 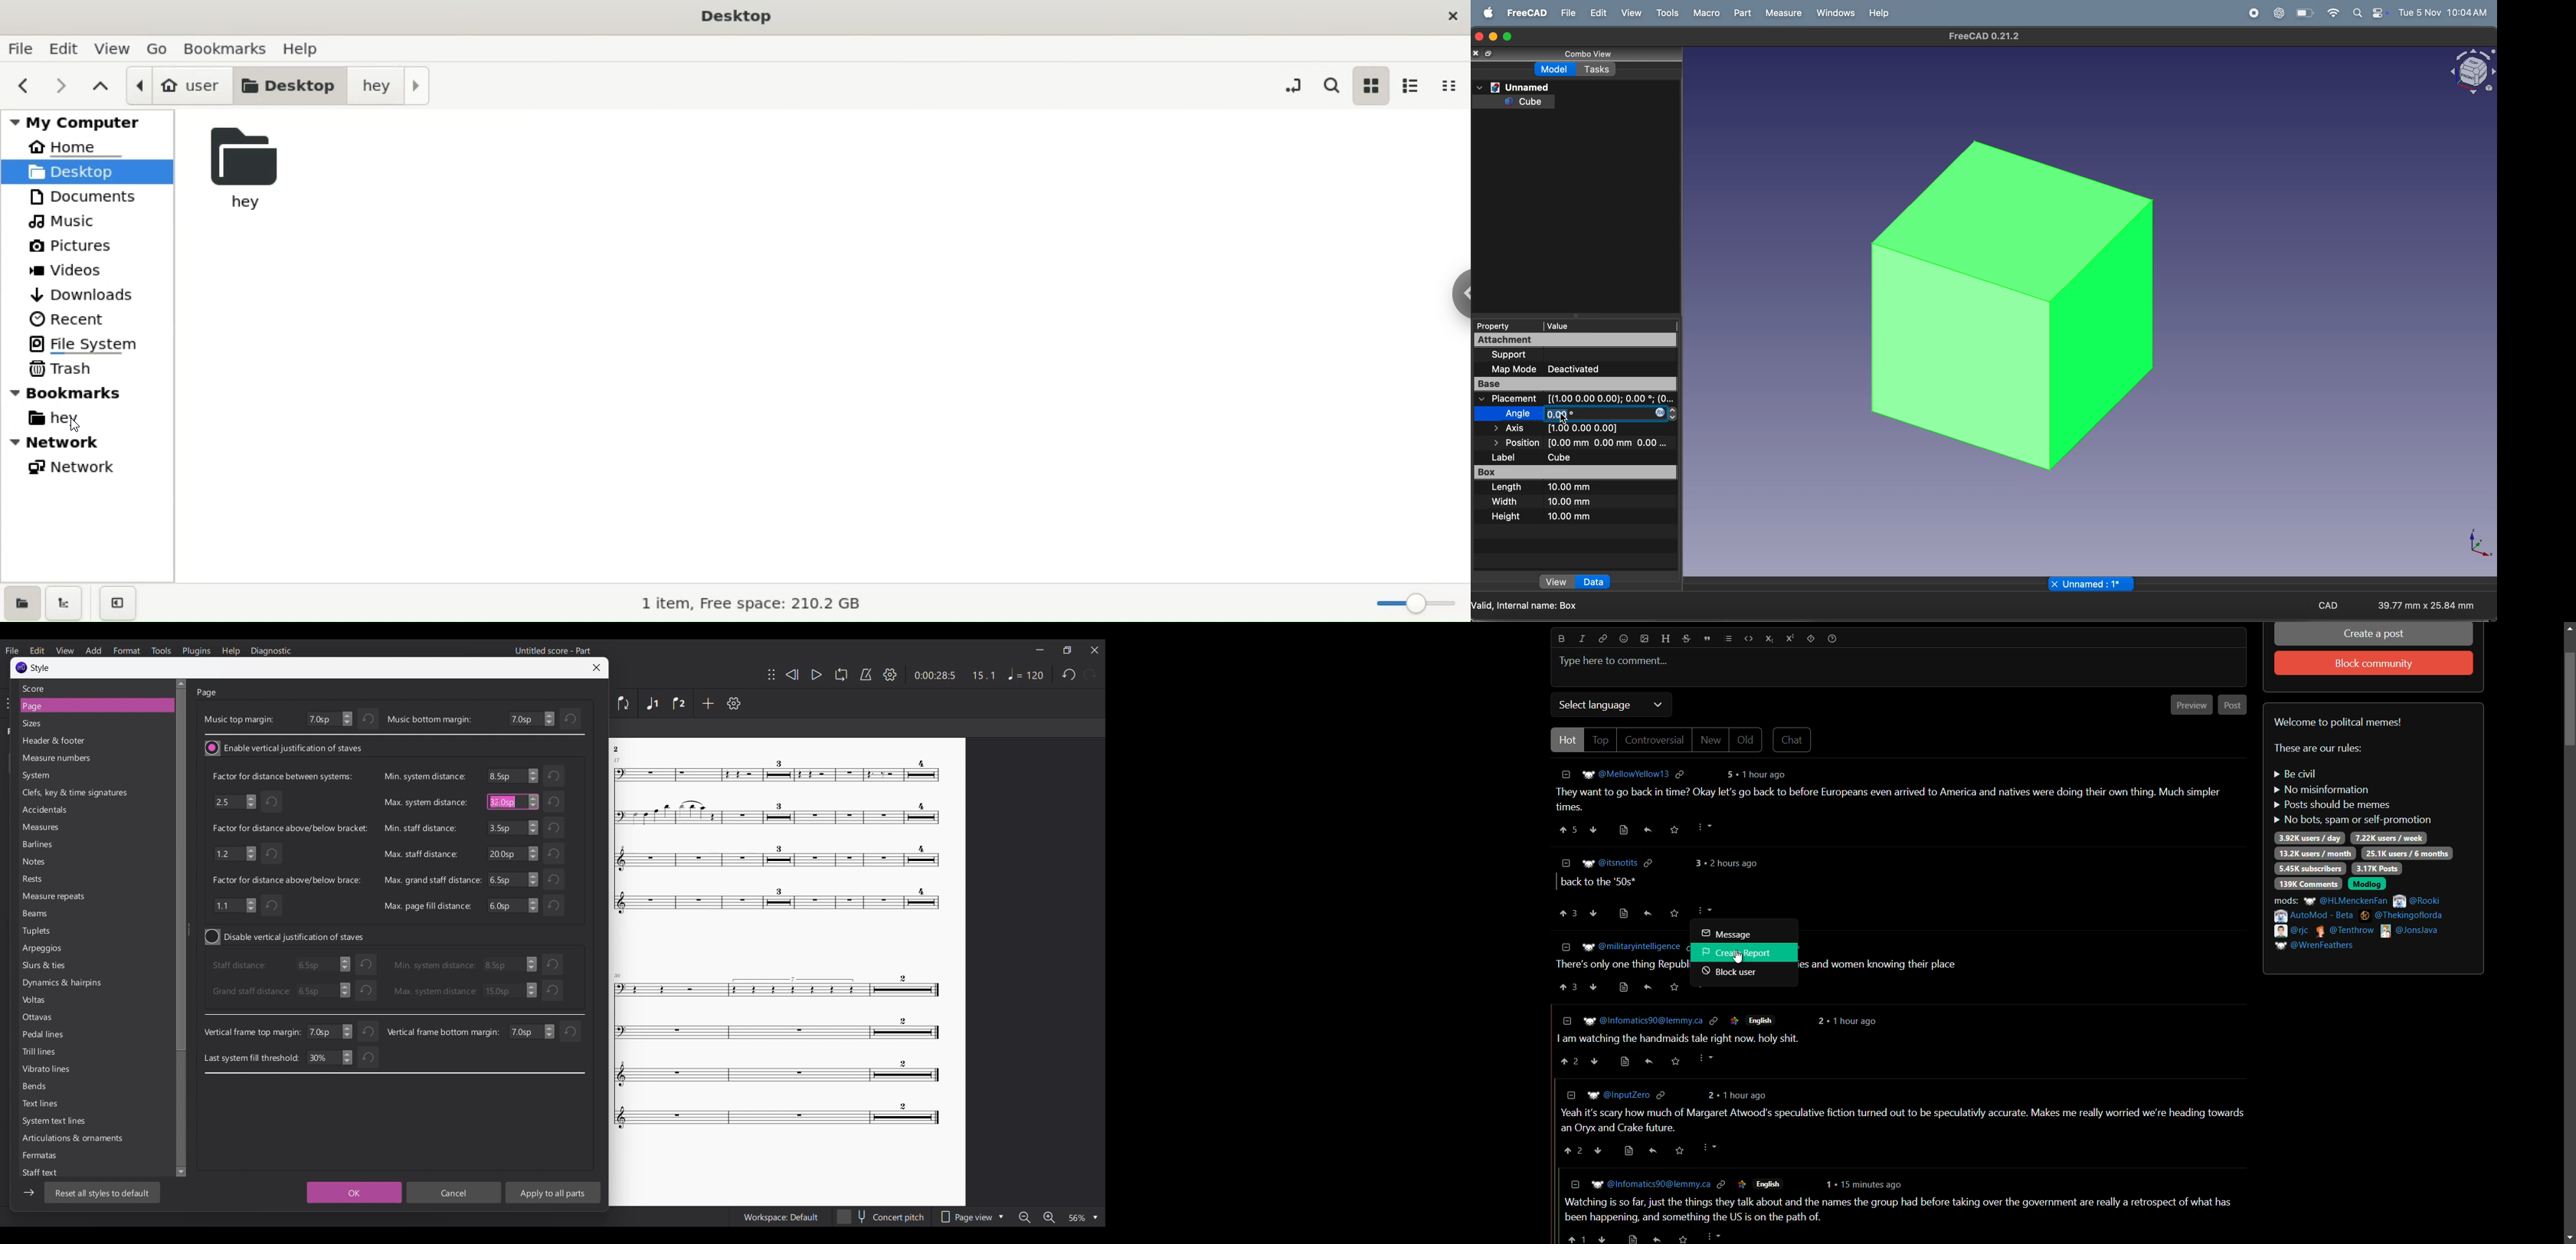 I want to click on aspect ratio, so click(x=2424, y=605).